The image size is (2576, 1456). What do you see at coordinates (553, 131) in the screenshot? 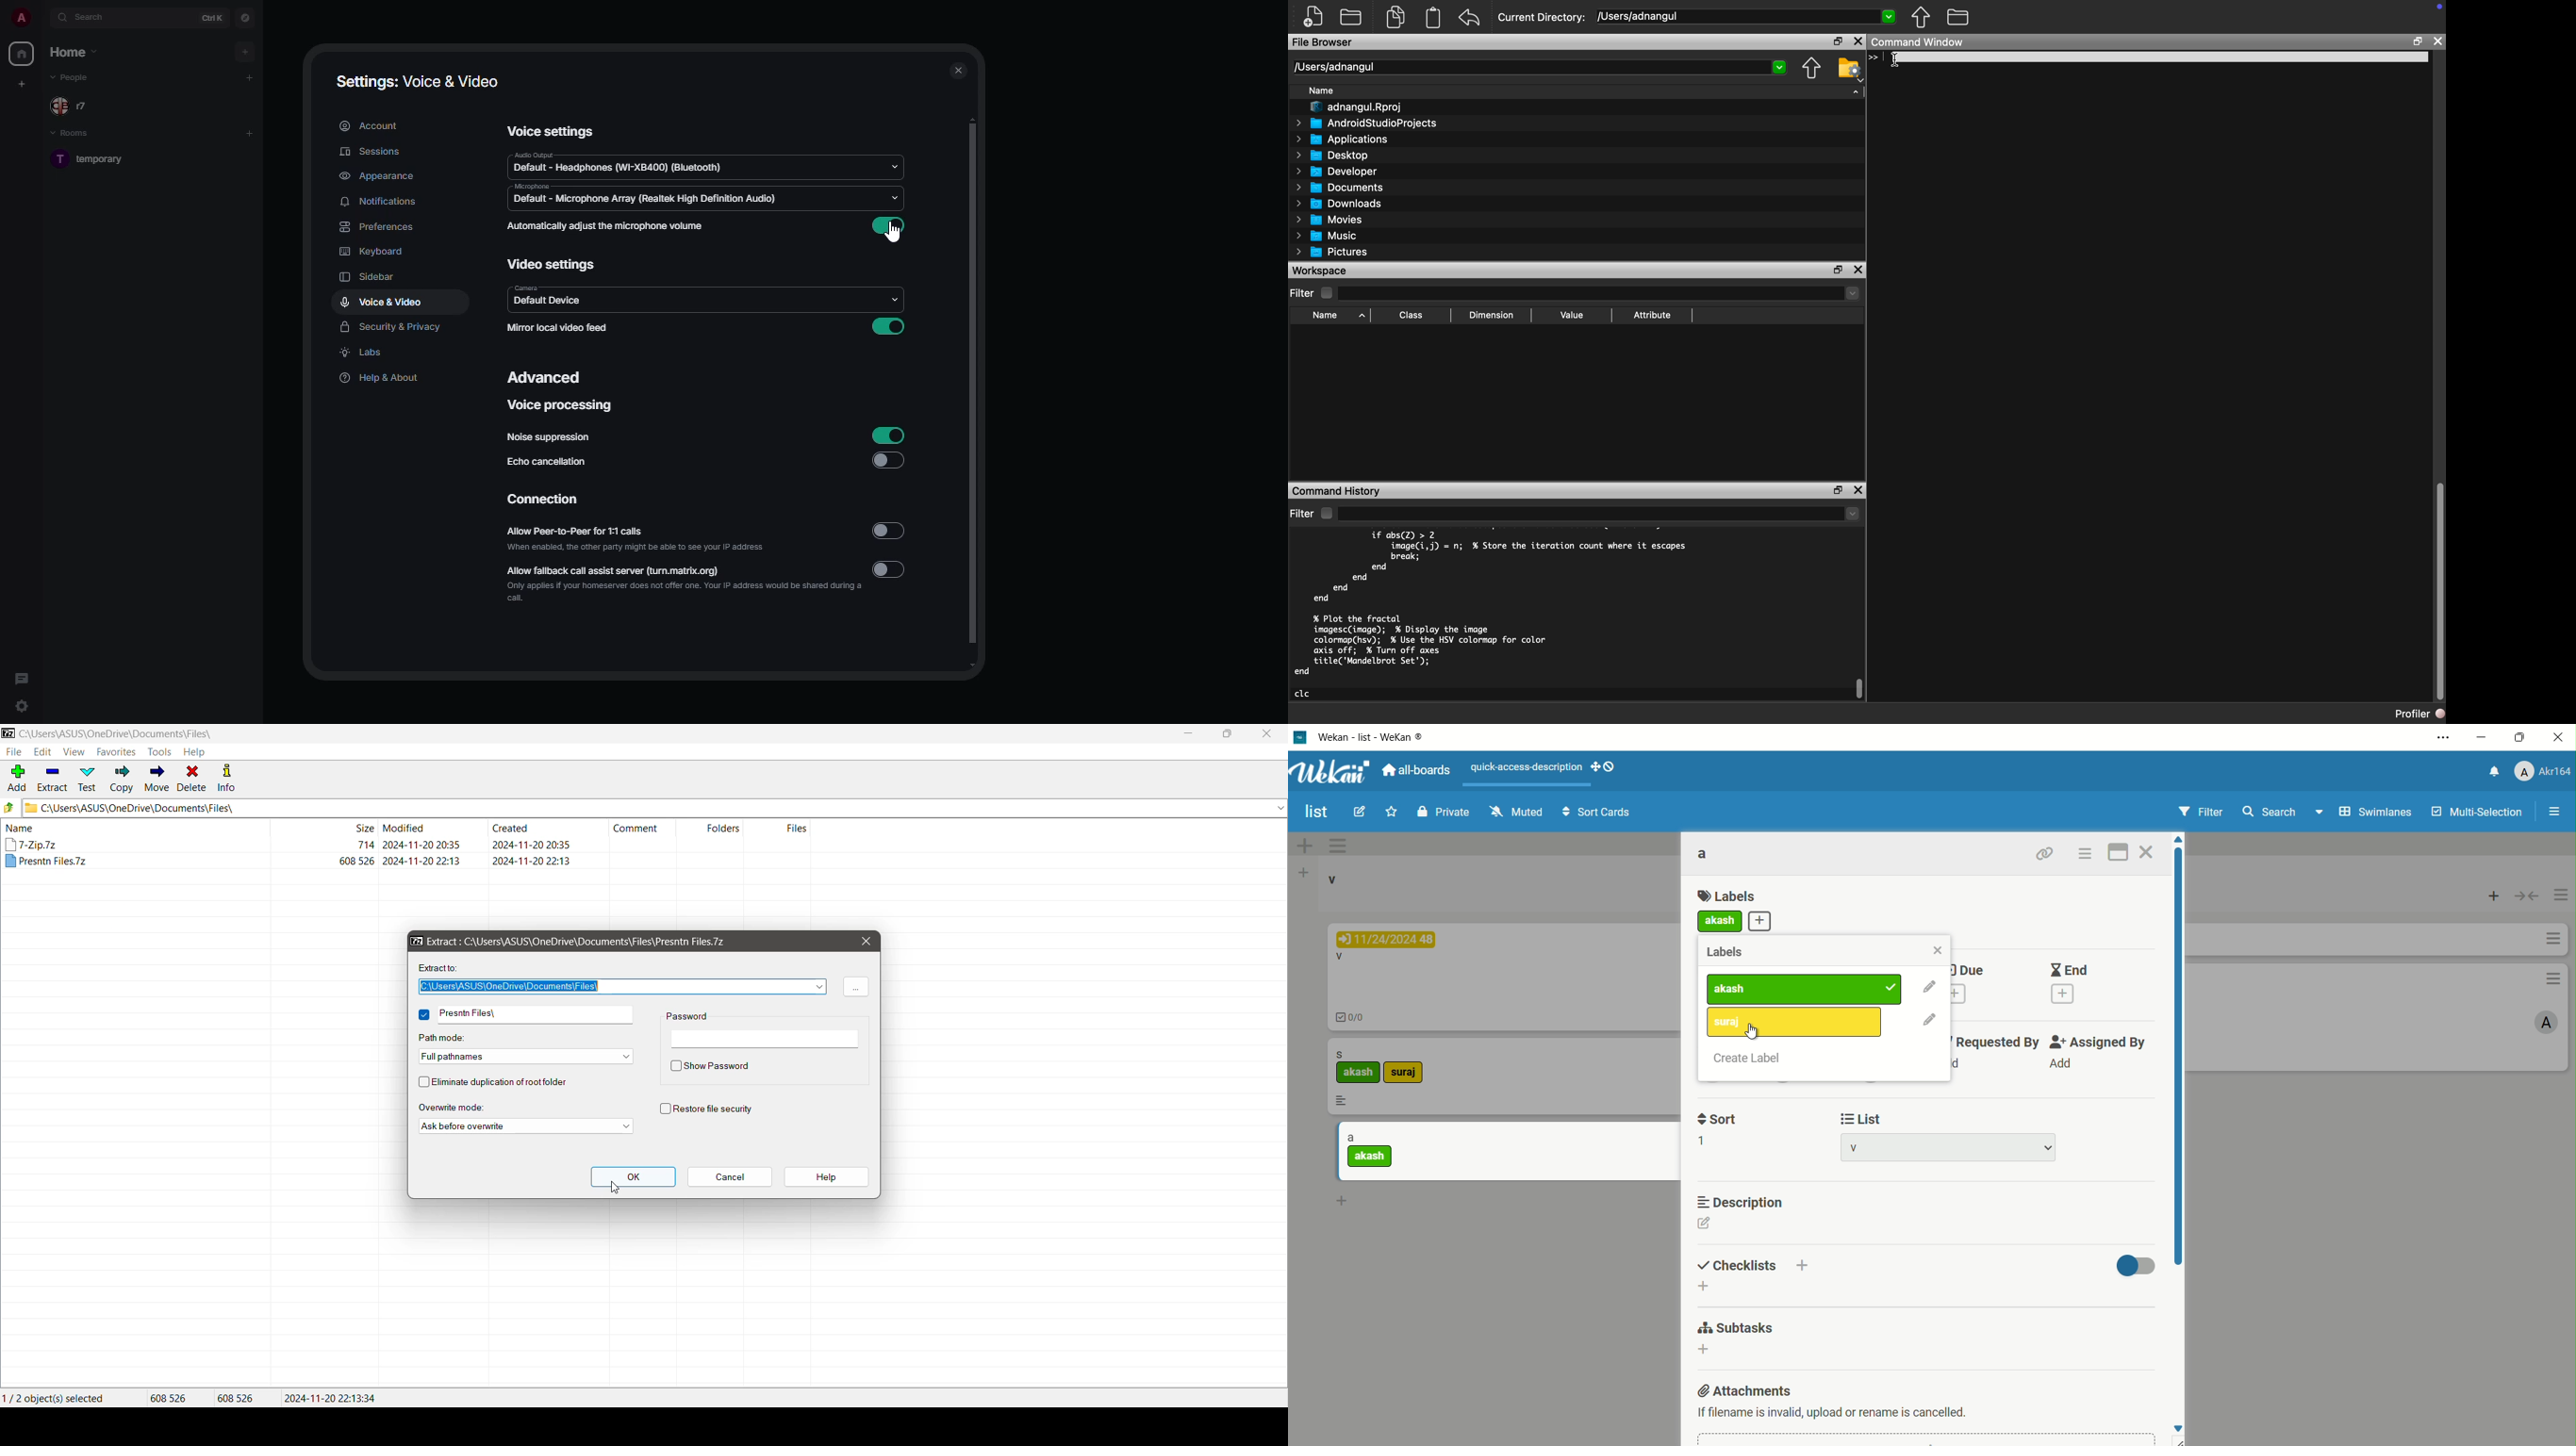
I see `voice settings` at bounding box center [553, 131].